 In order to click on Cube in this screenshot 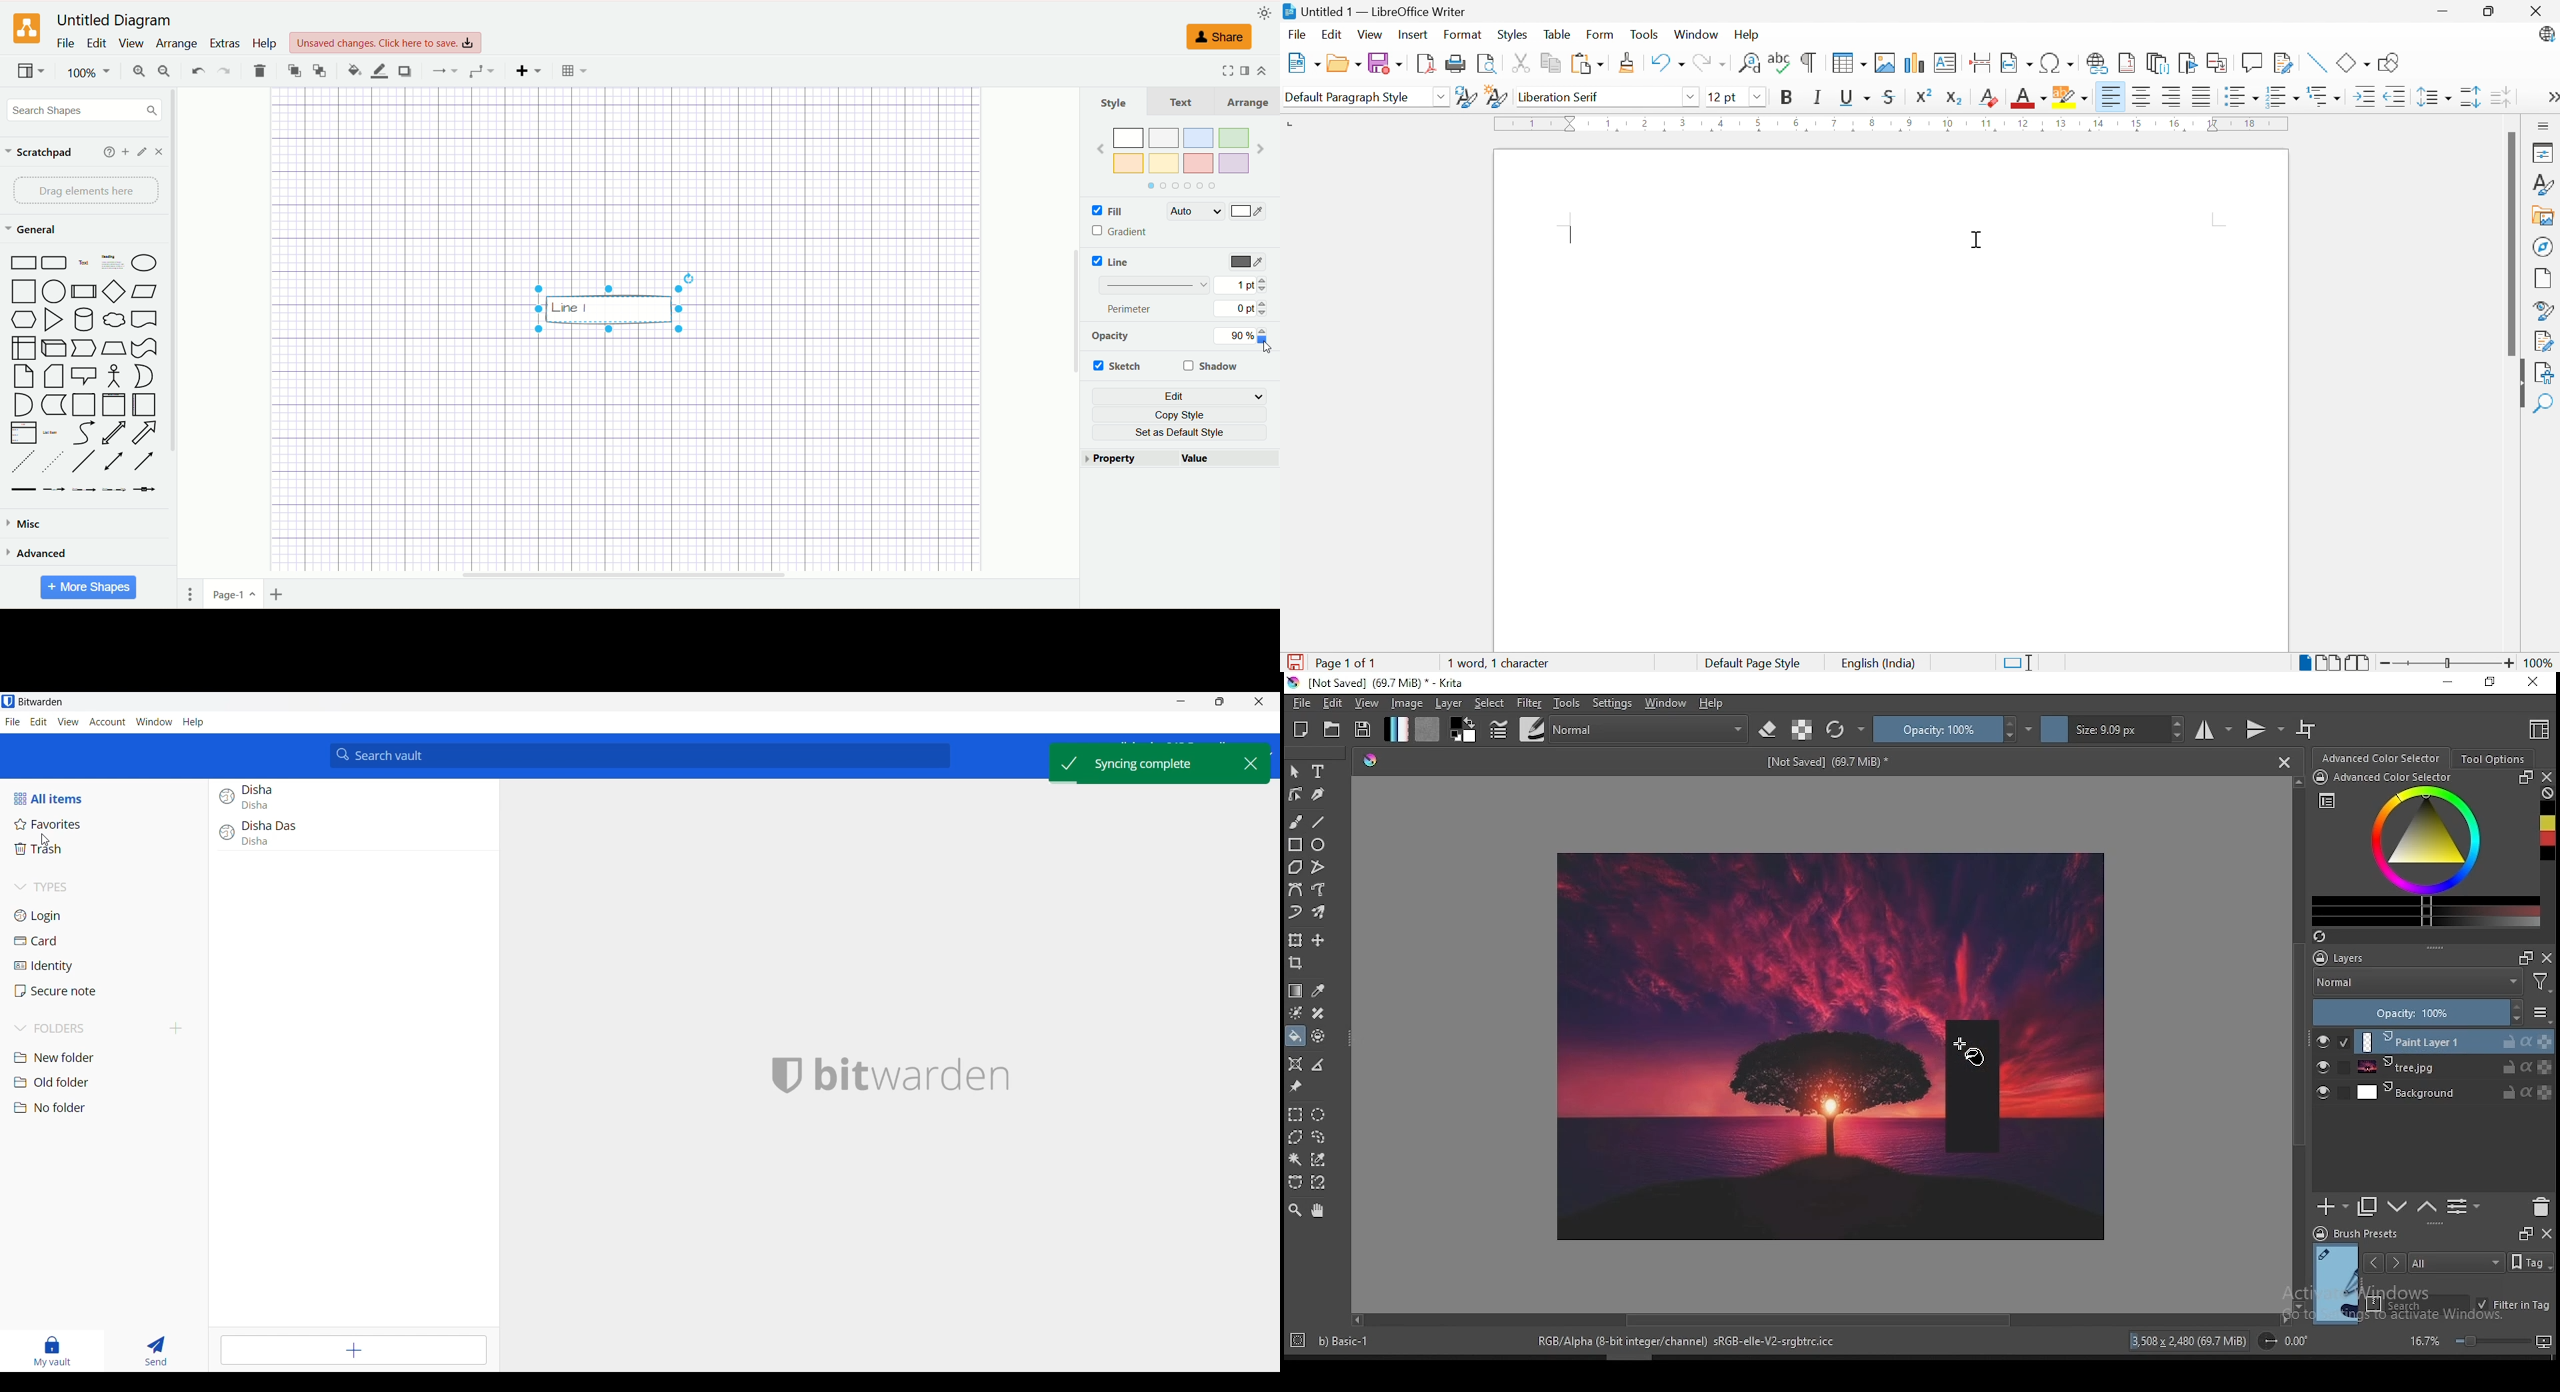, I will do `click(55, 349)`.